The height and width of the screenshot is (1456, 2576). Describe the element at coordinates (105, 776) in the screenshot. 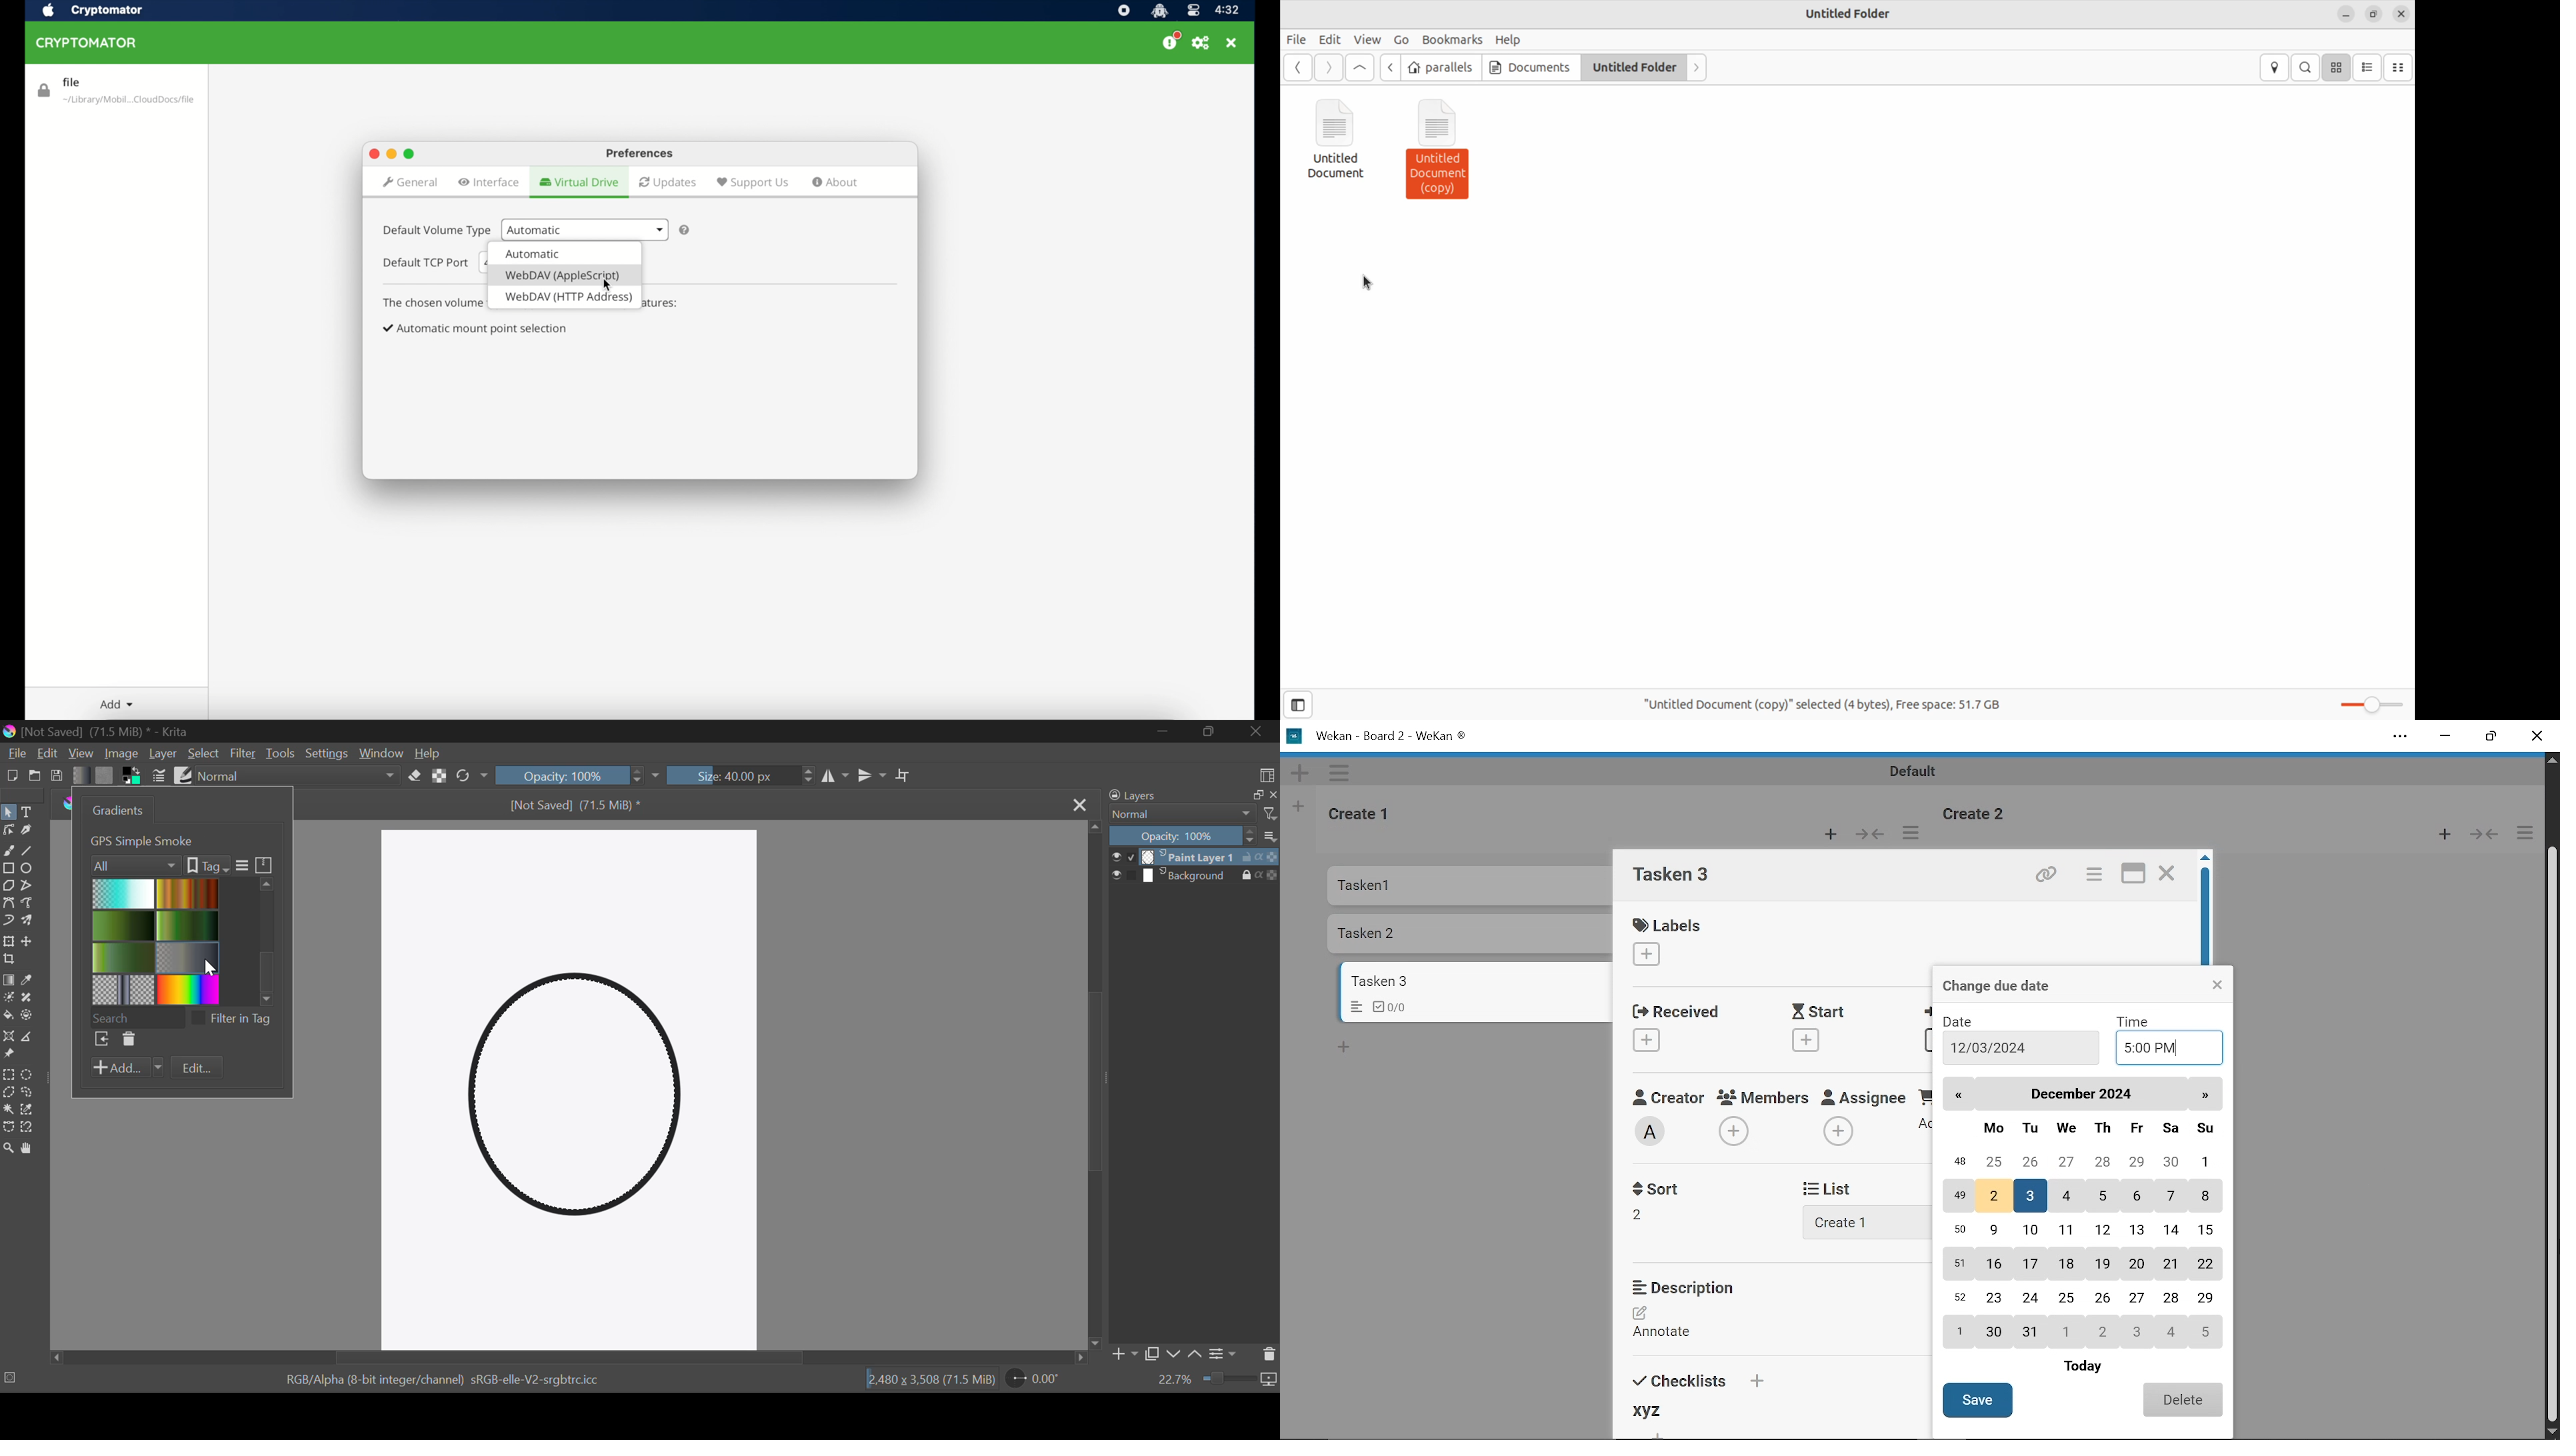

I see `Pattern` at that location.